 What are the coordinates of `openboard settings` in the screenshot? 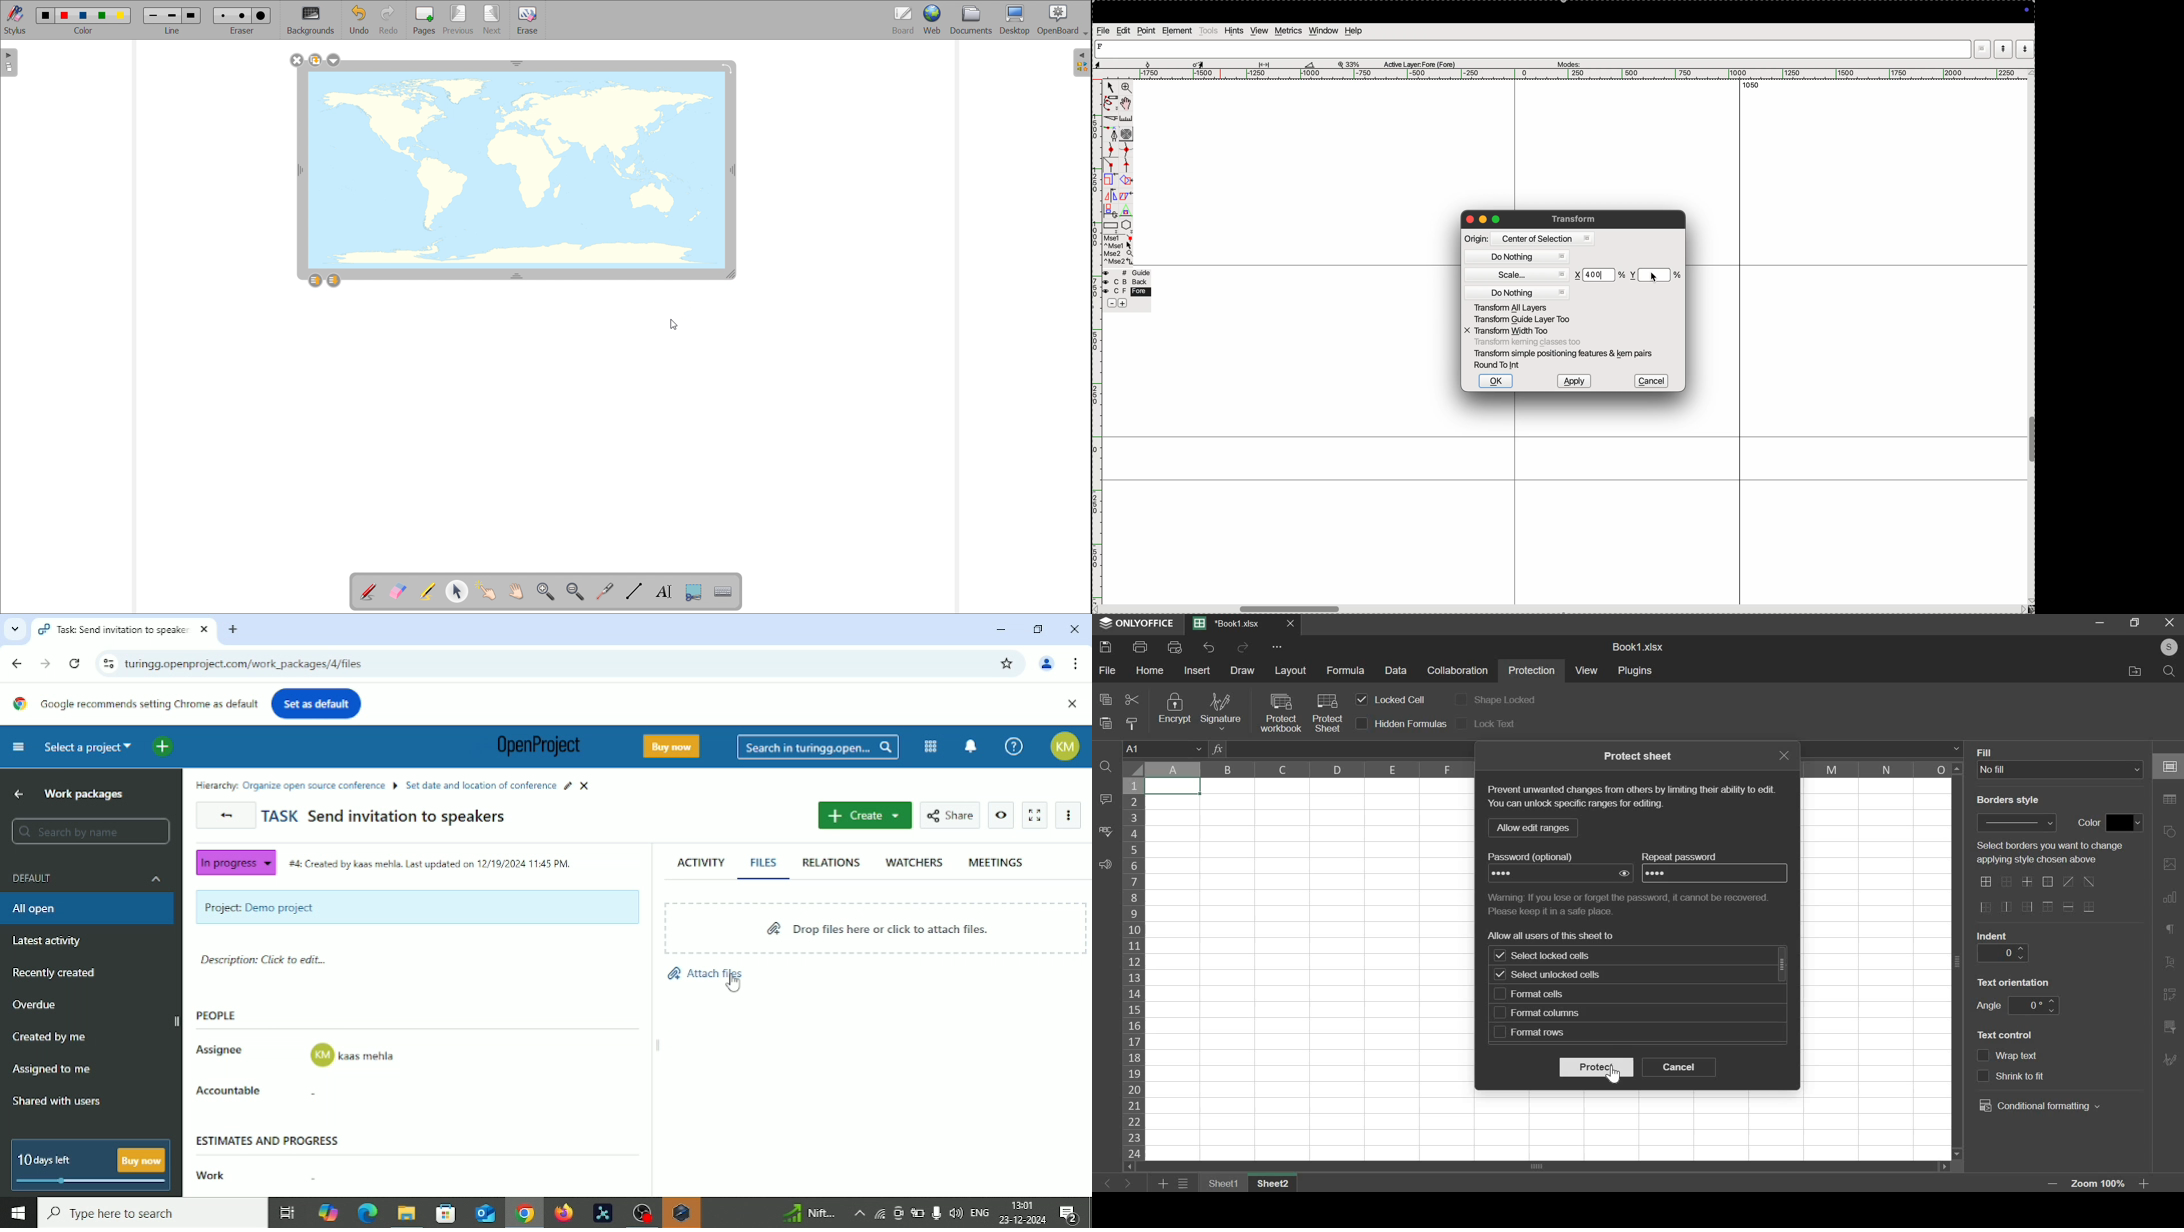 It's located at (1063, 20).